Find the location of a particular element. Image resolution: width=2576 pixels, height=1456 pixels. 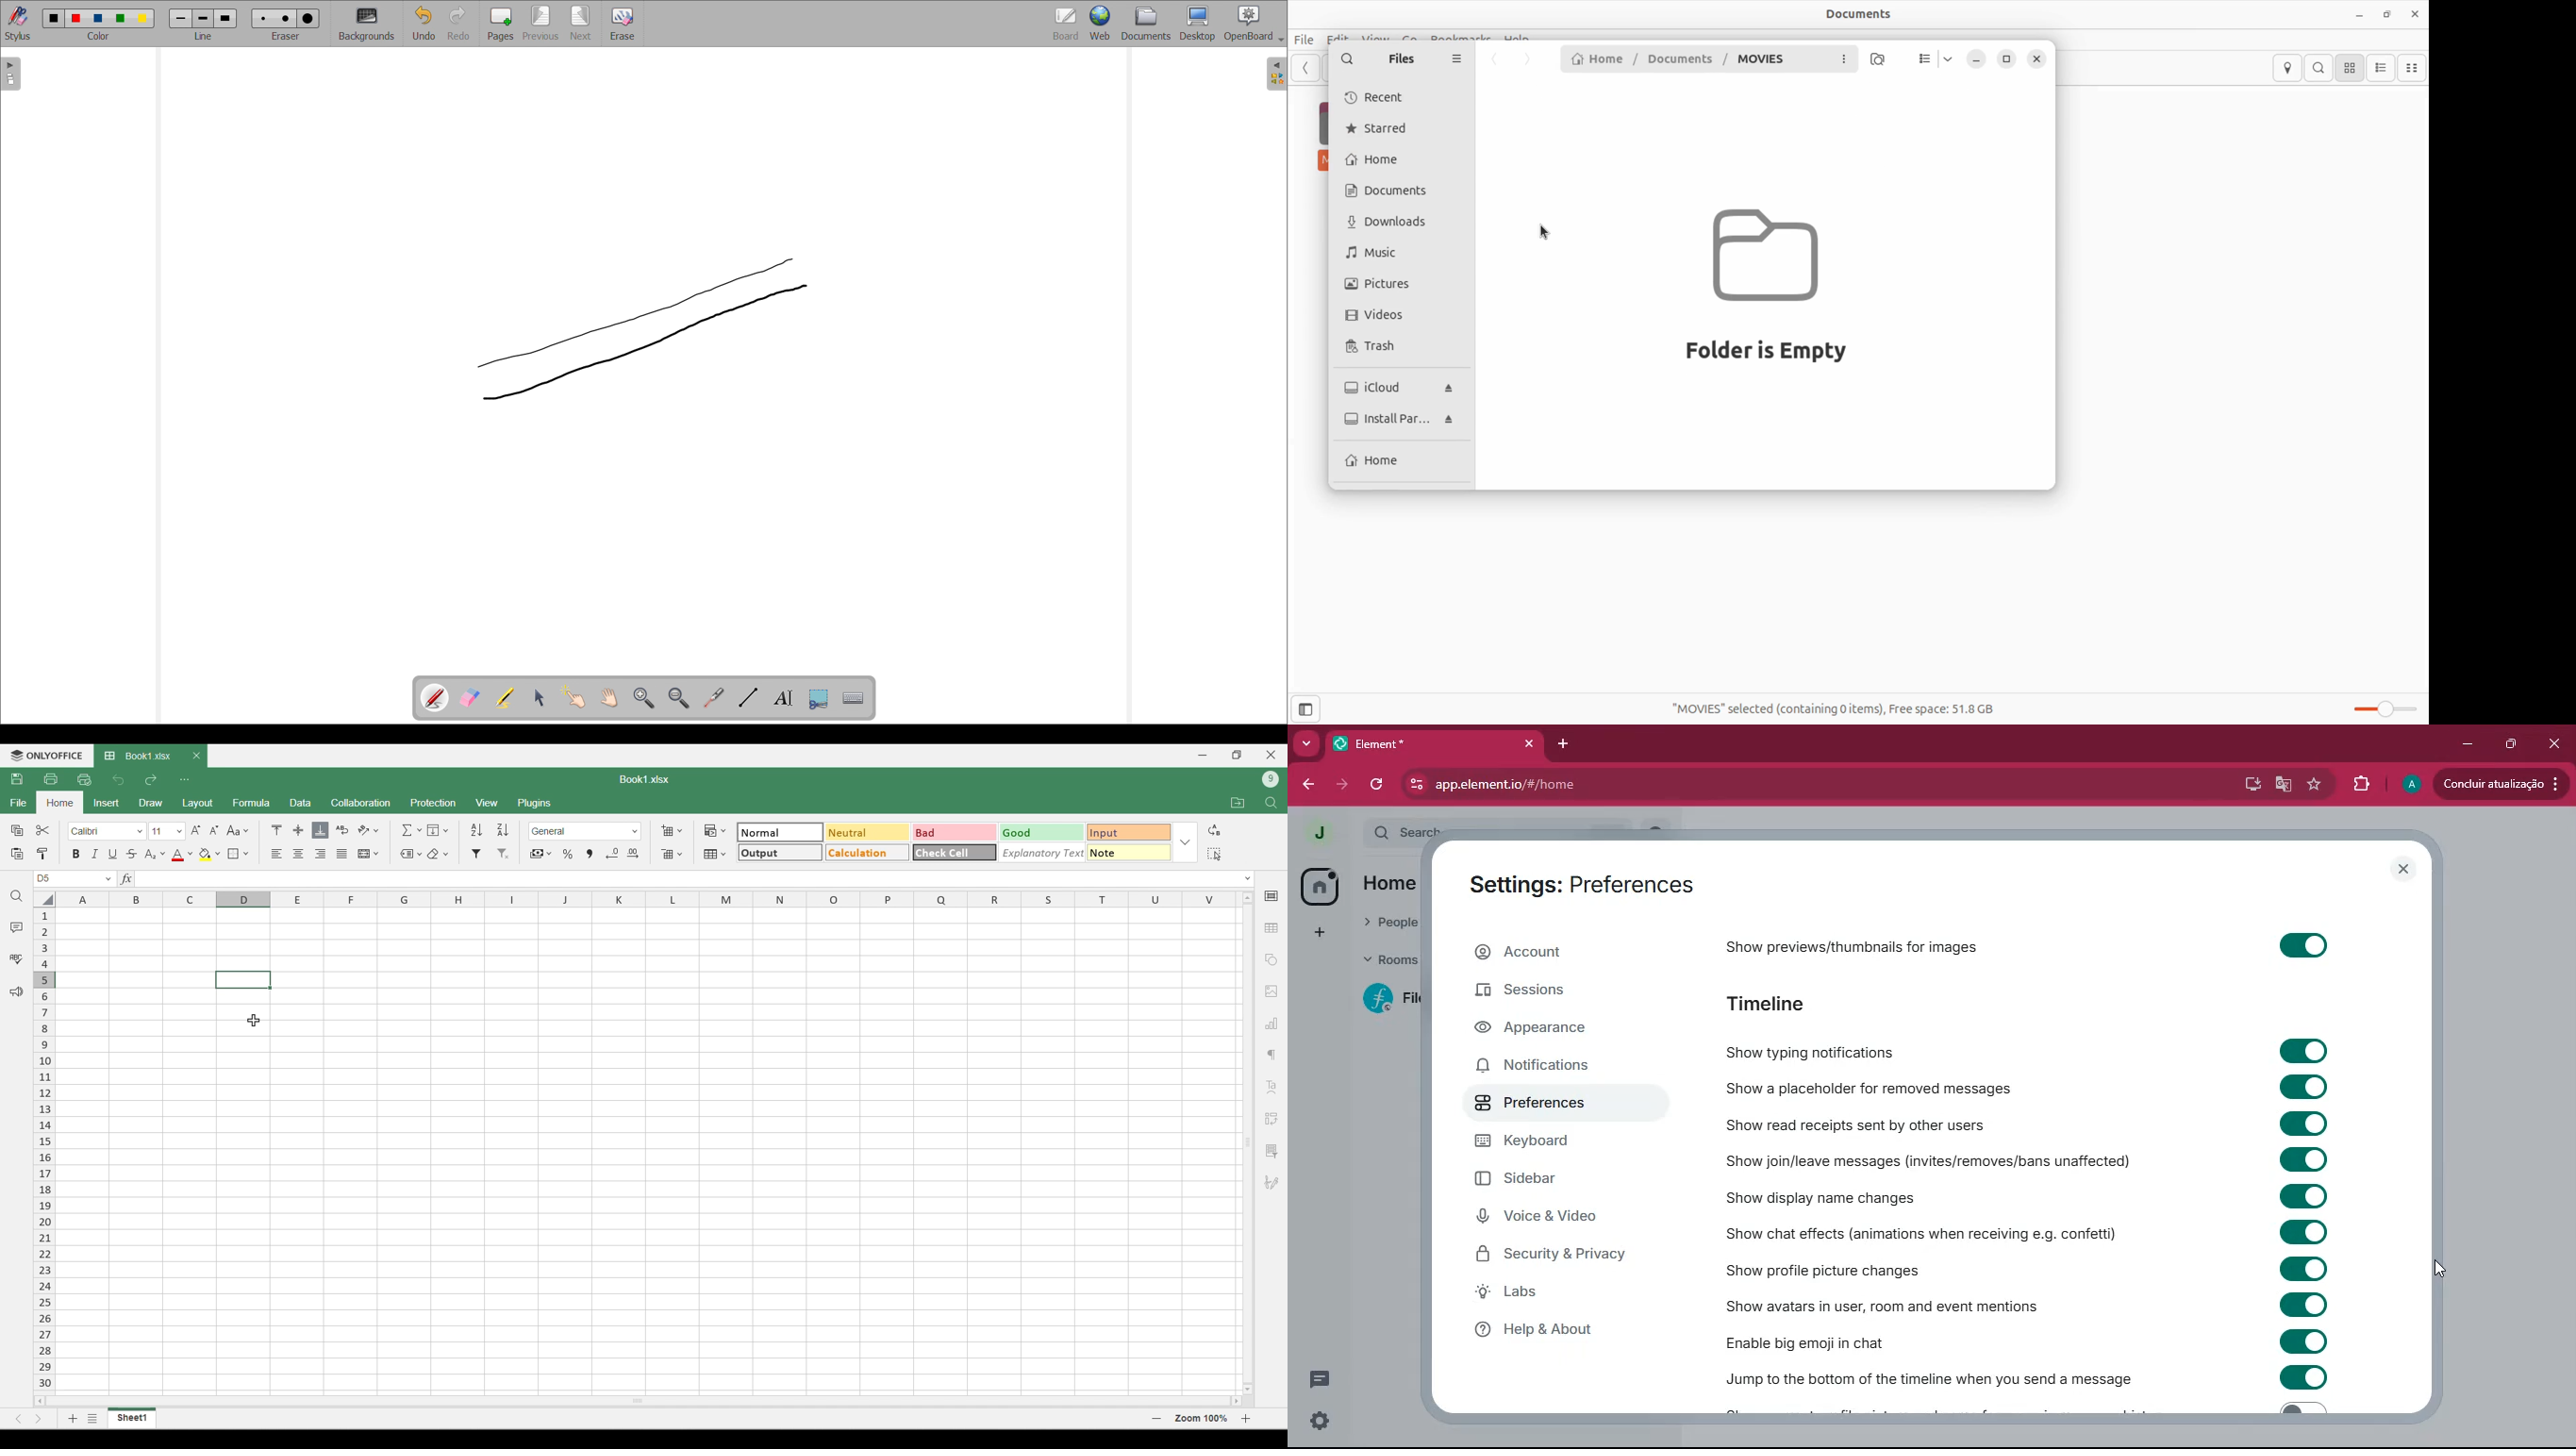

Accounting style is located at coordinates (542, 854).